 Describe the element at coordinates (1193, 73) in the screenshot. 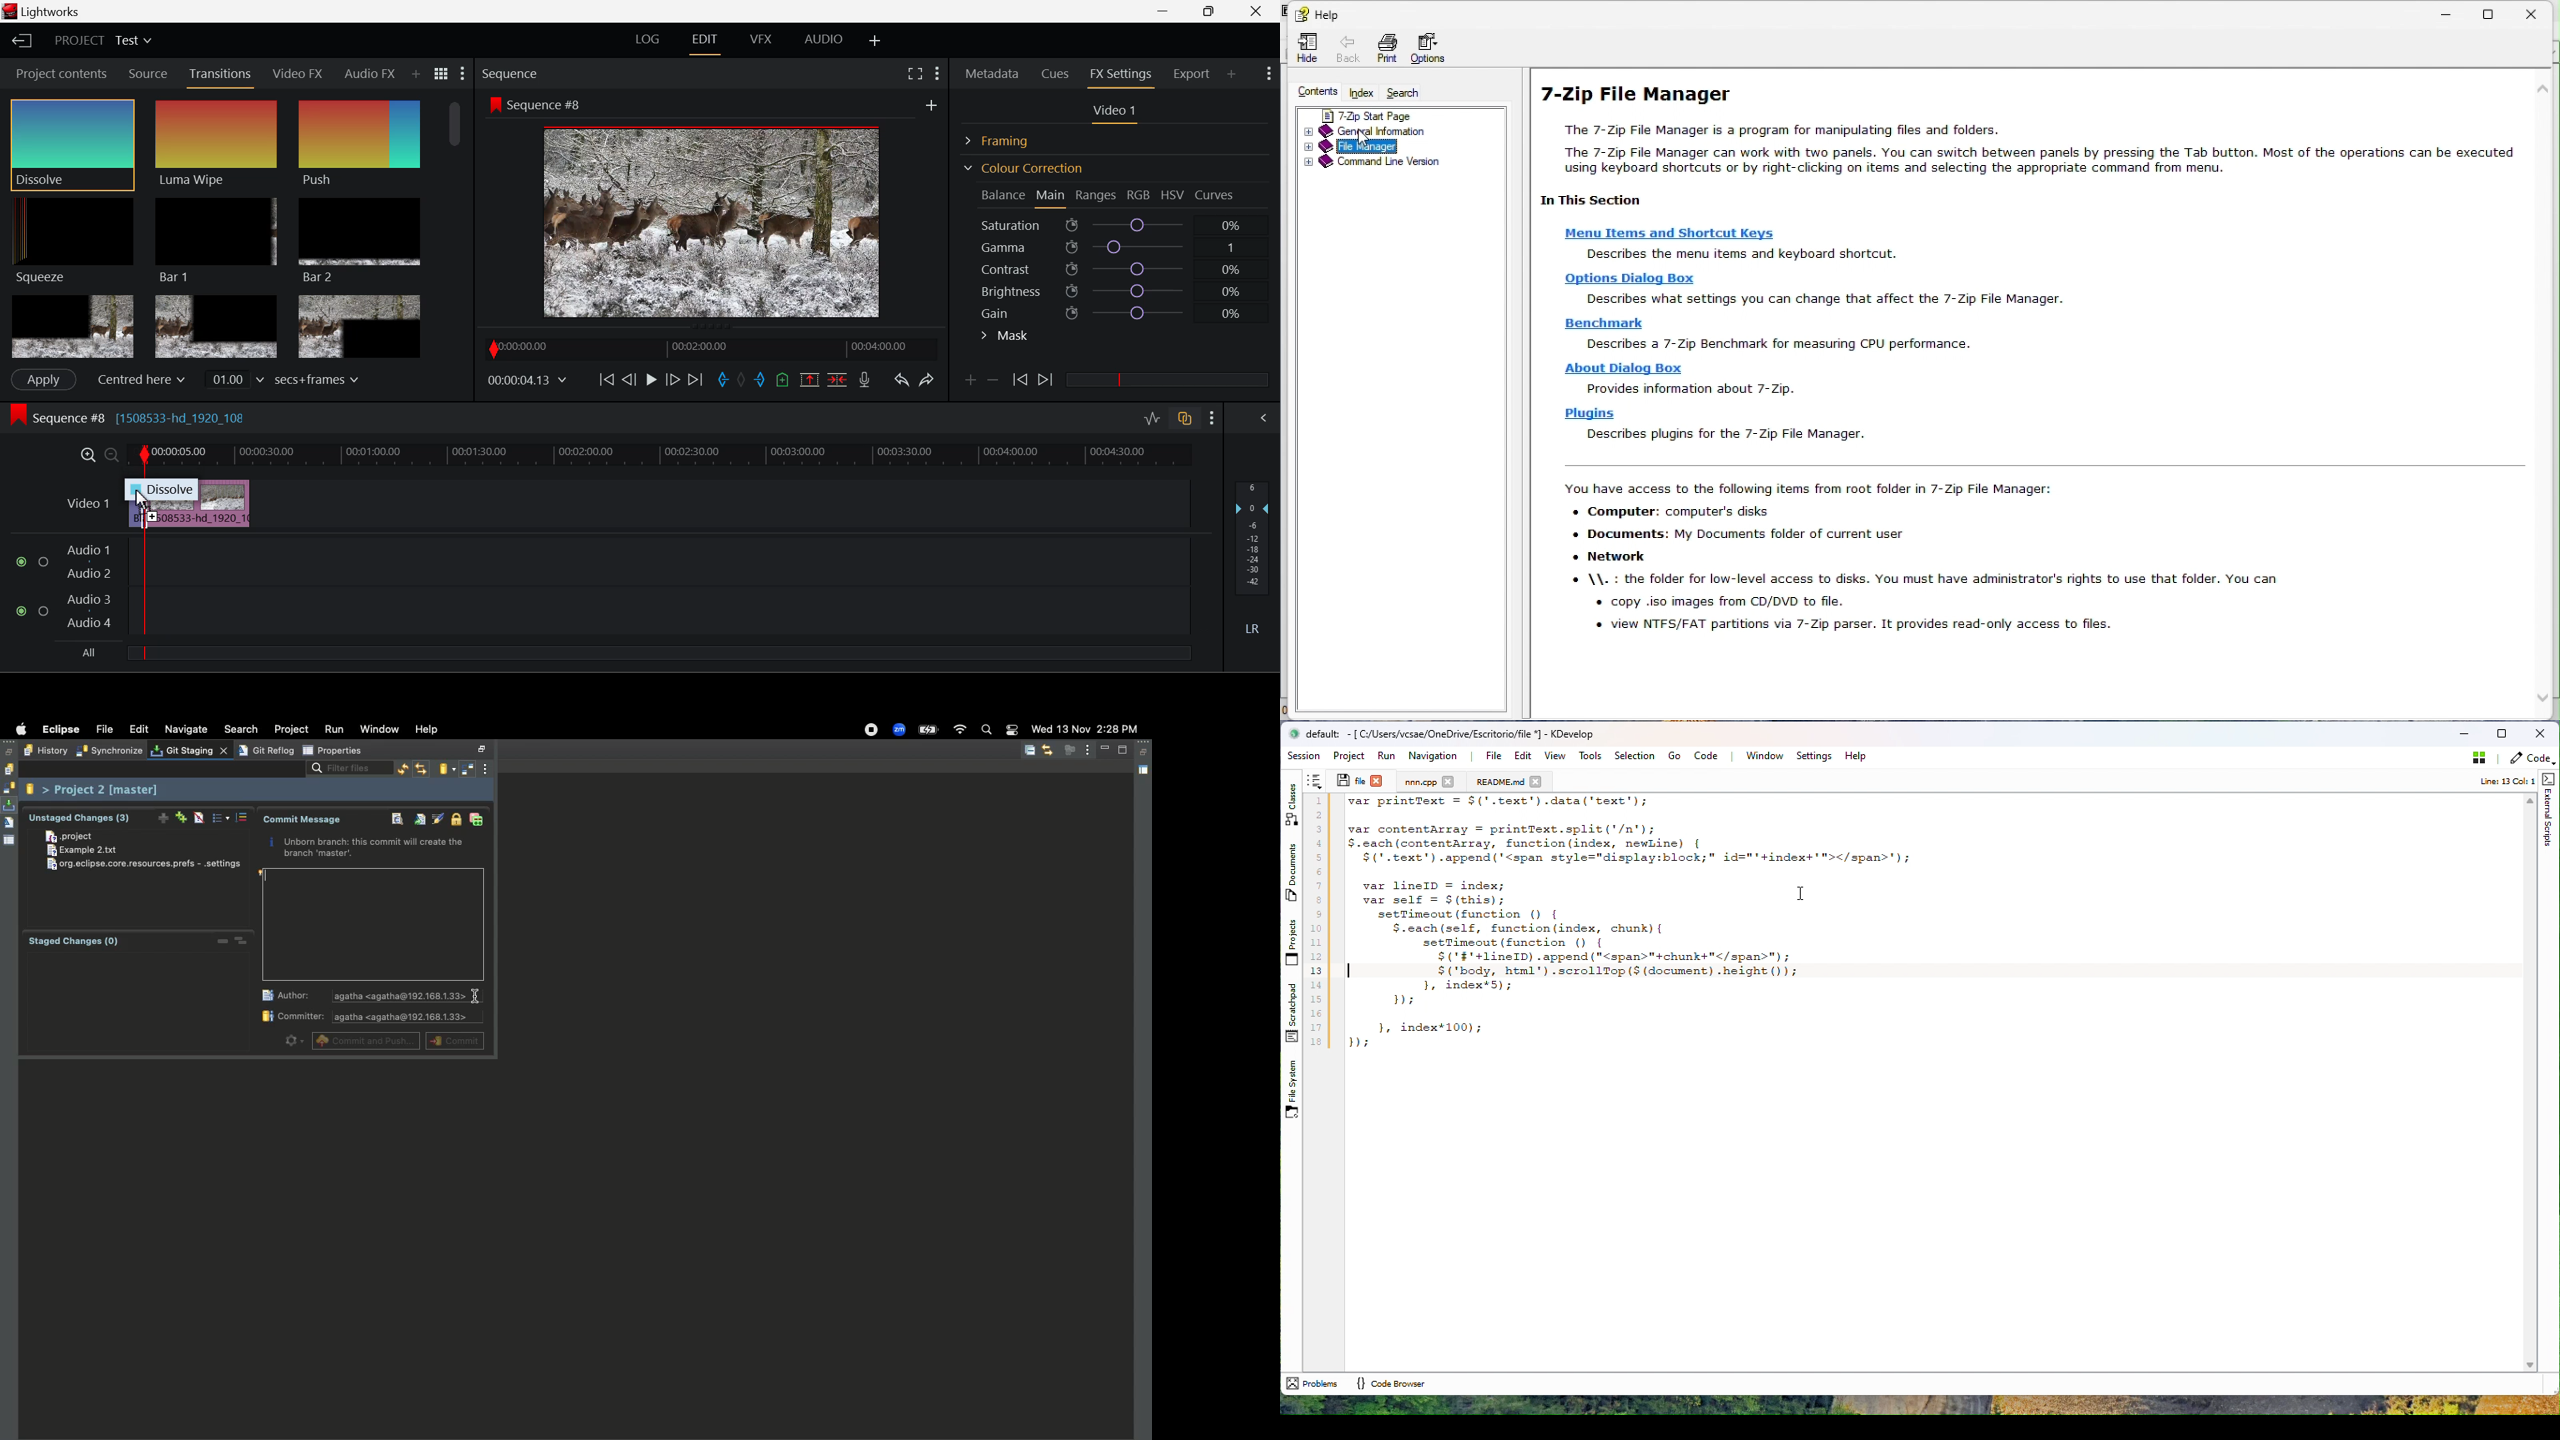

I see `Export Panel` at that location.